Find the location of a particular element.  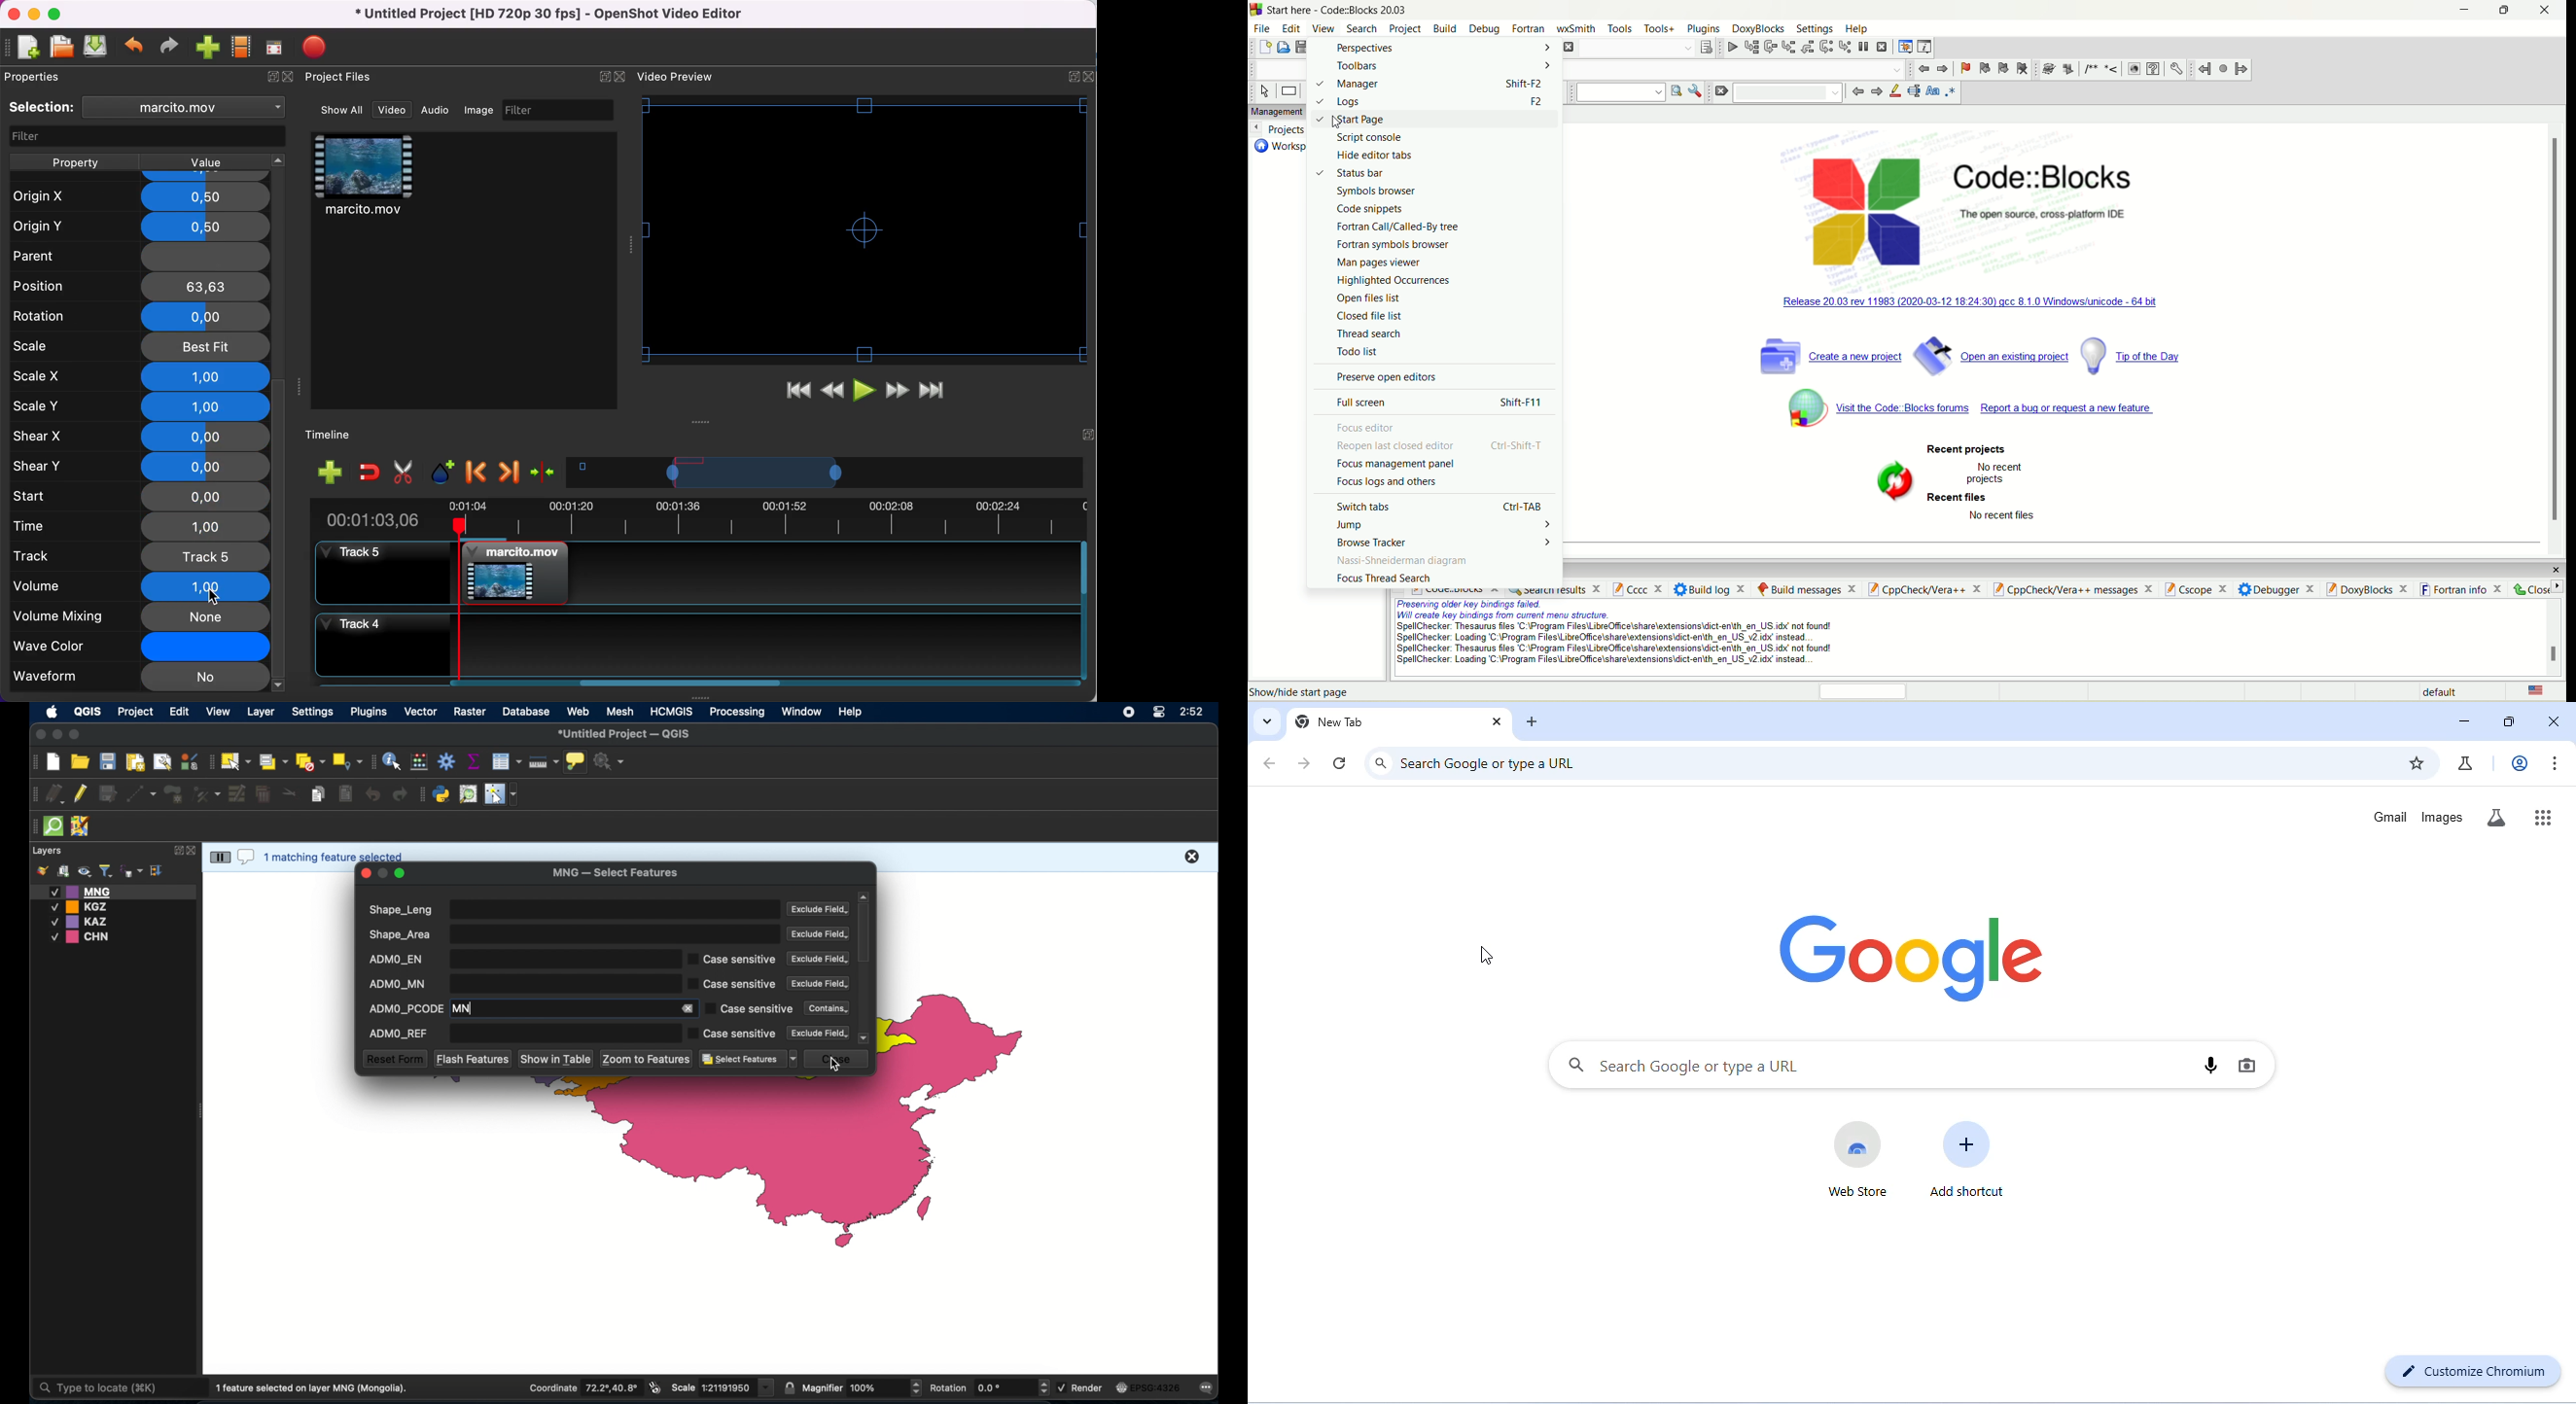

jump back is located at coordinates (1924, 69).